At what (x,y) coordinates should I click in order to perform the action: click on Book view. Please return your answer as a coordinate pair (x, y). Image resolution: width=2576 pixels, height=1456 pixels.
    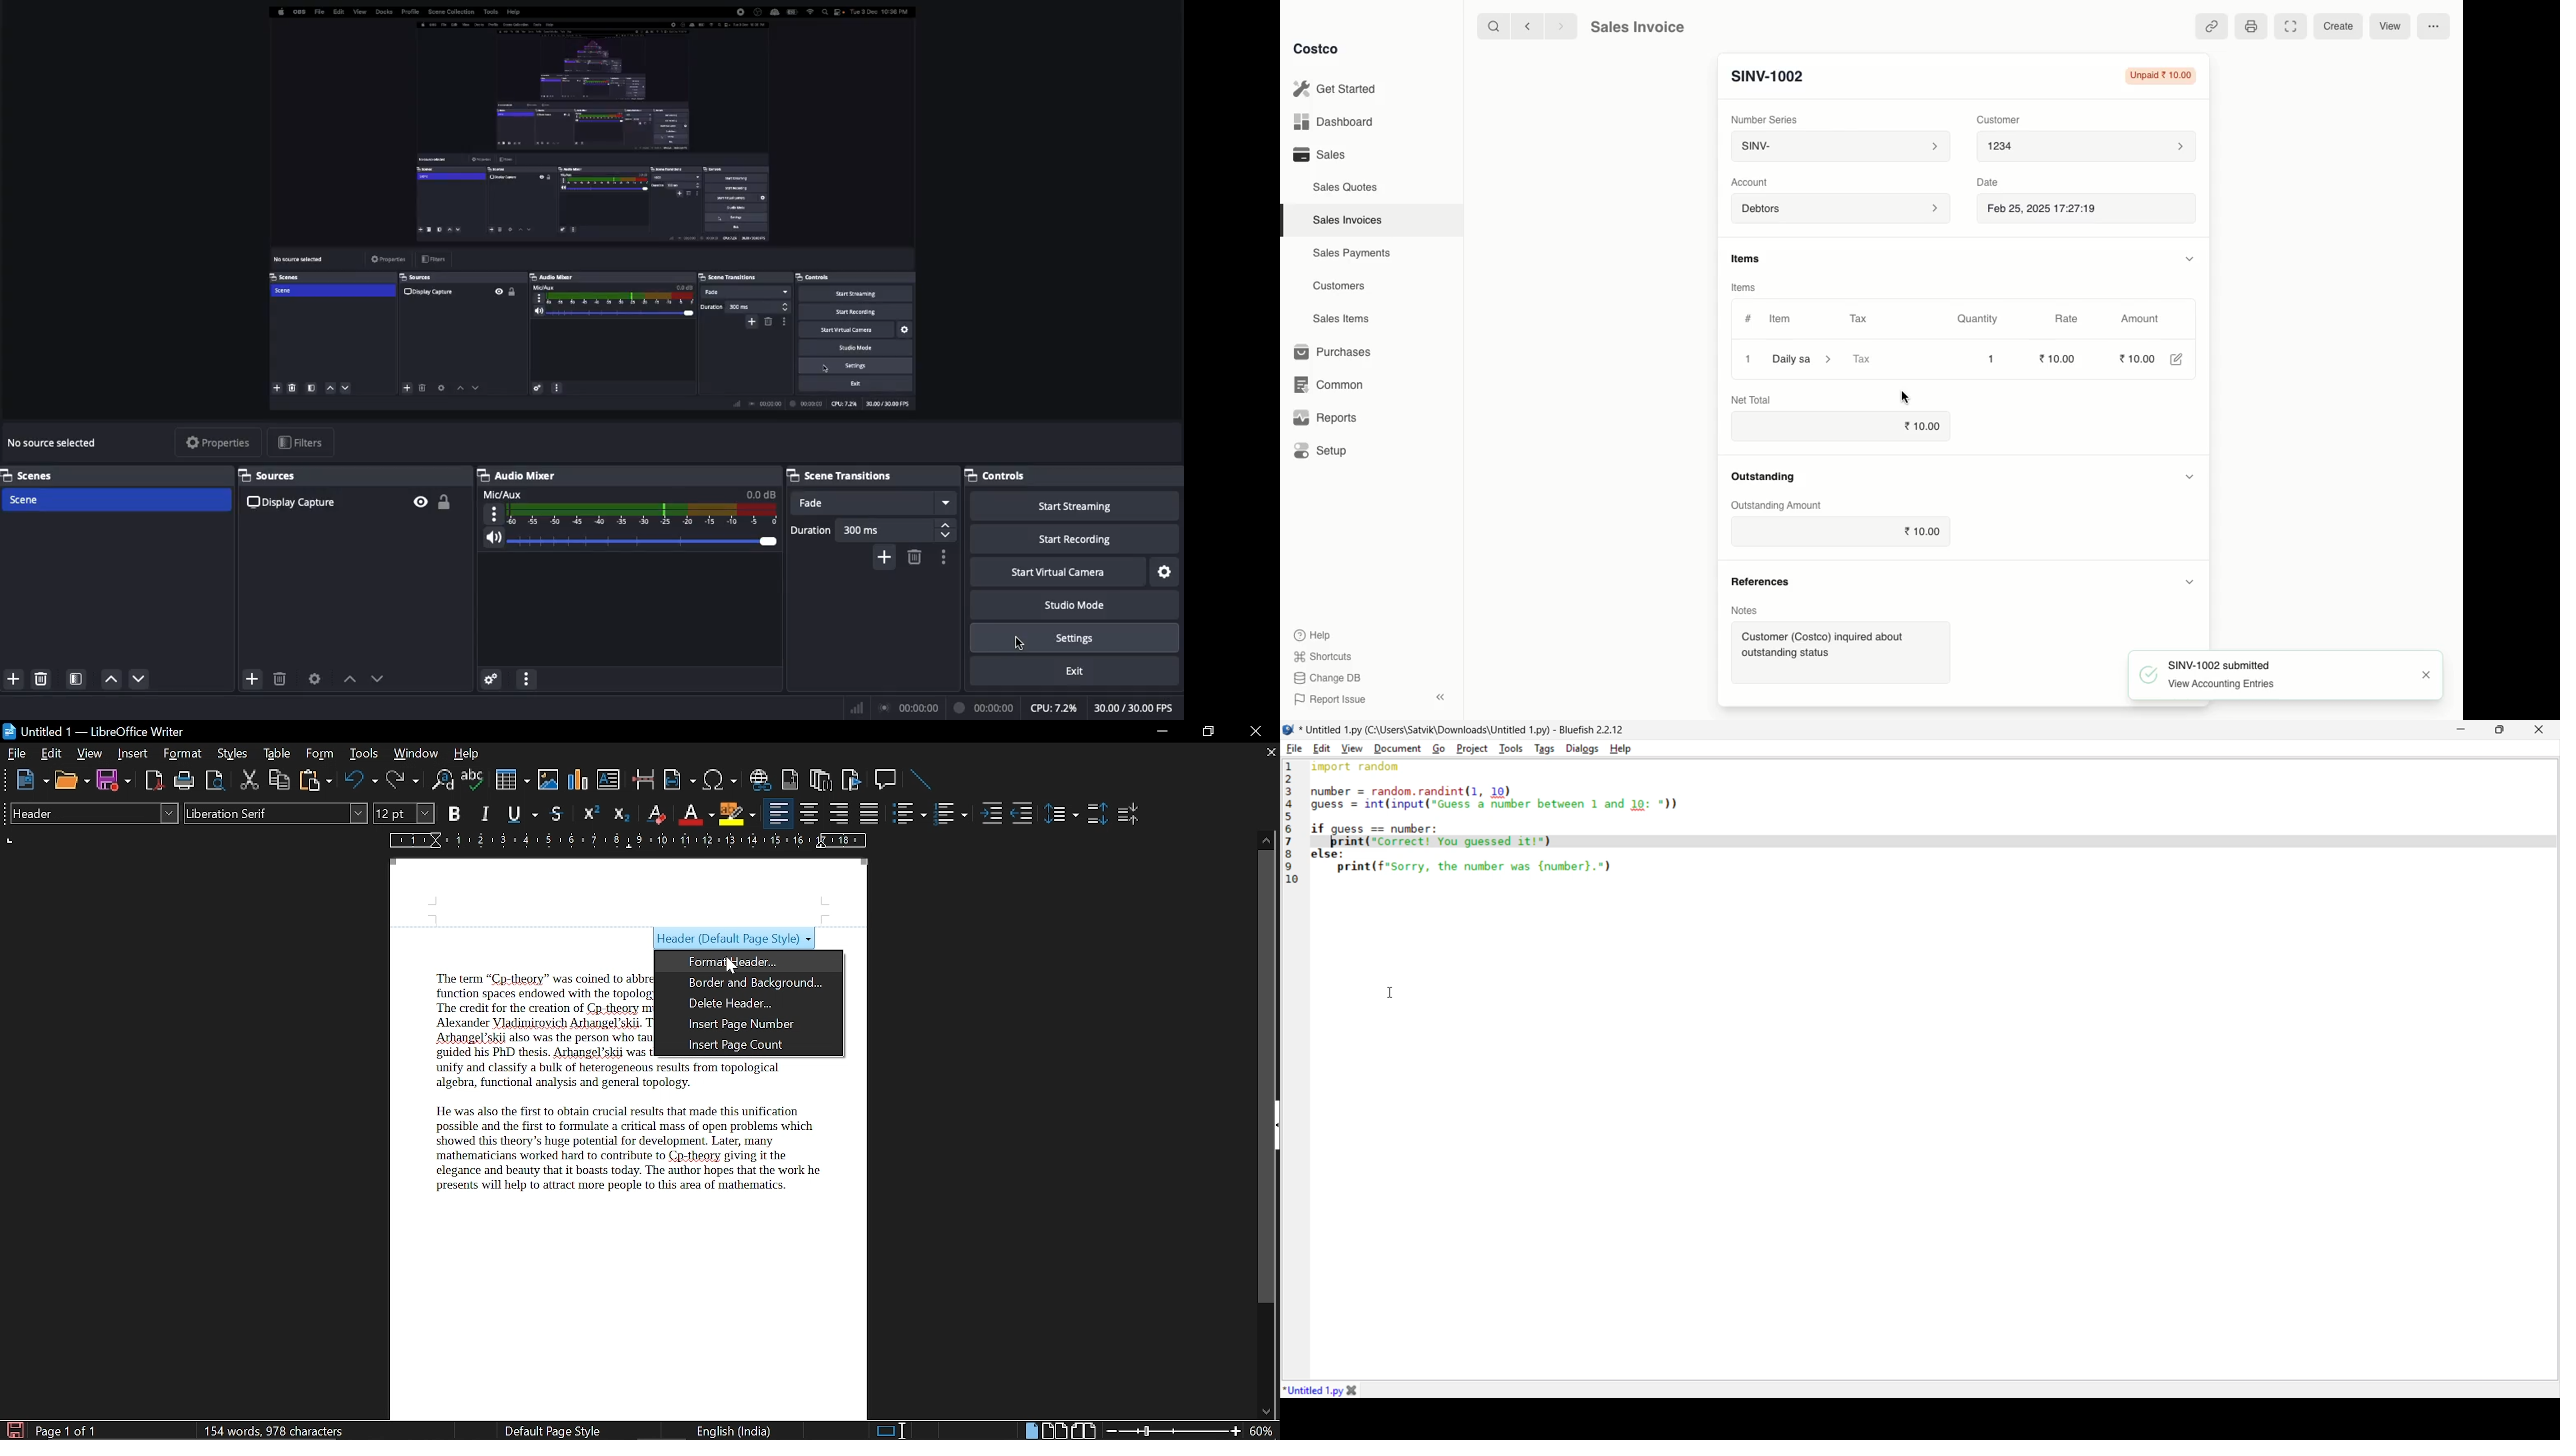
    Looking at the image, I should click on (1086, 1430).